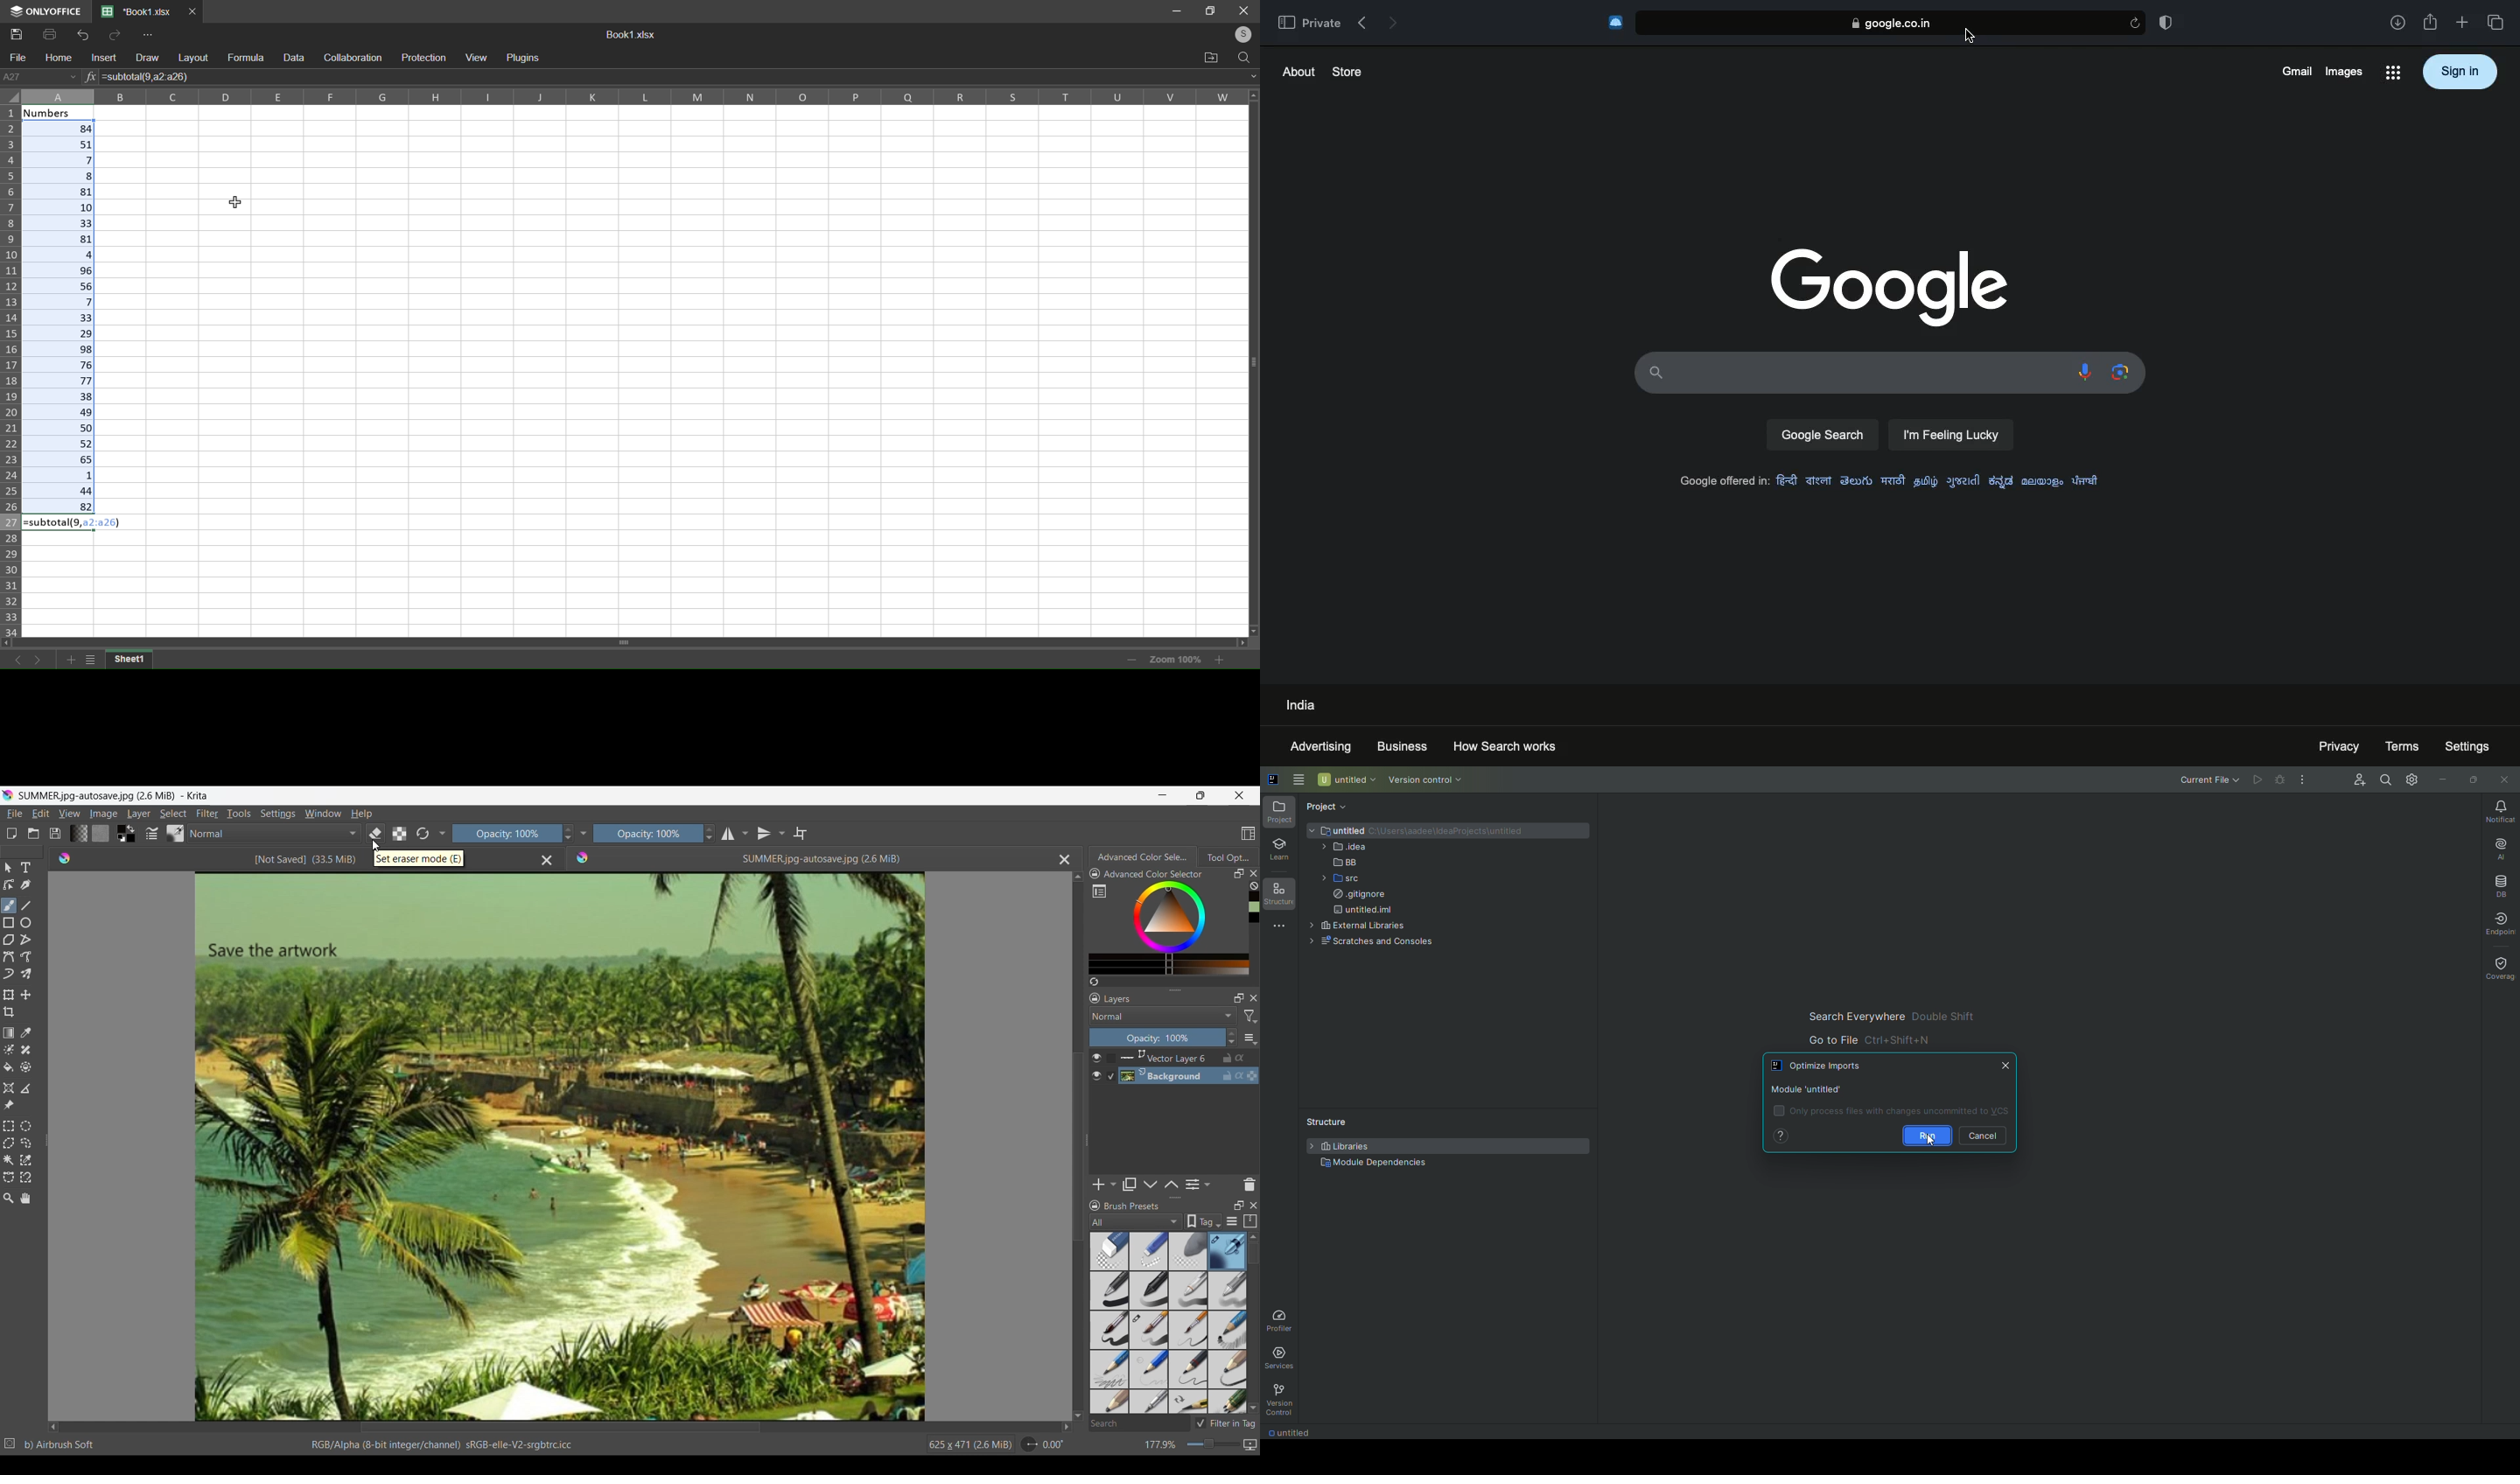 The width and height of the screenshot is (2520, 1484). What do you see at coordinates (10, 1444) in the screenshot?
I see `No selection ` at bounding box center [10, 1444].